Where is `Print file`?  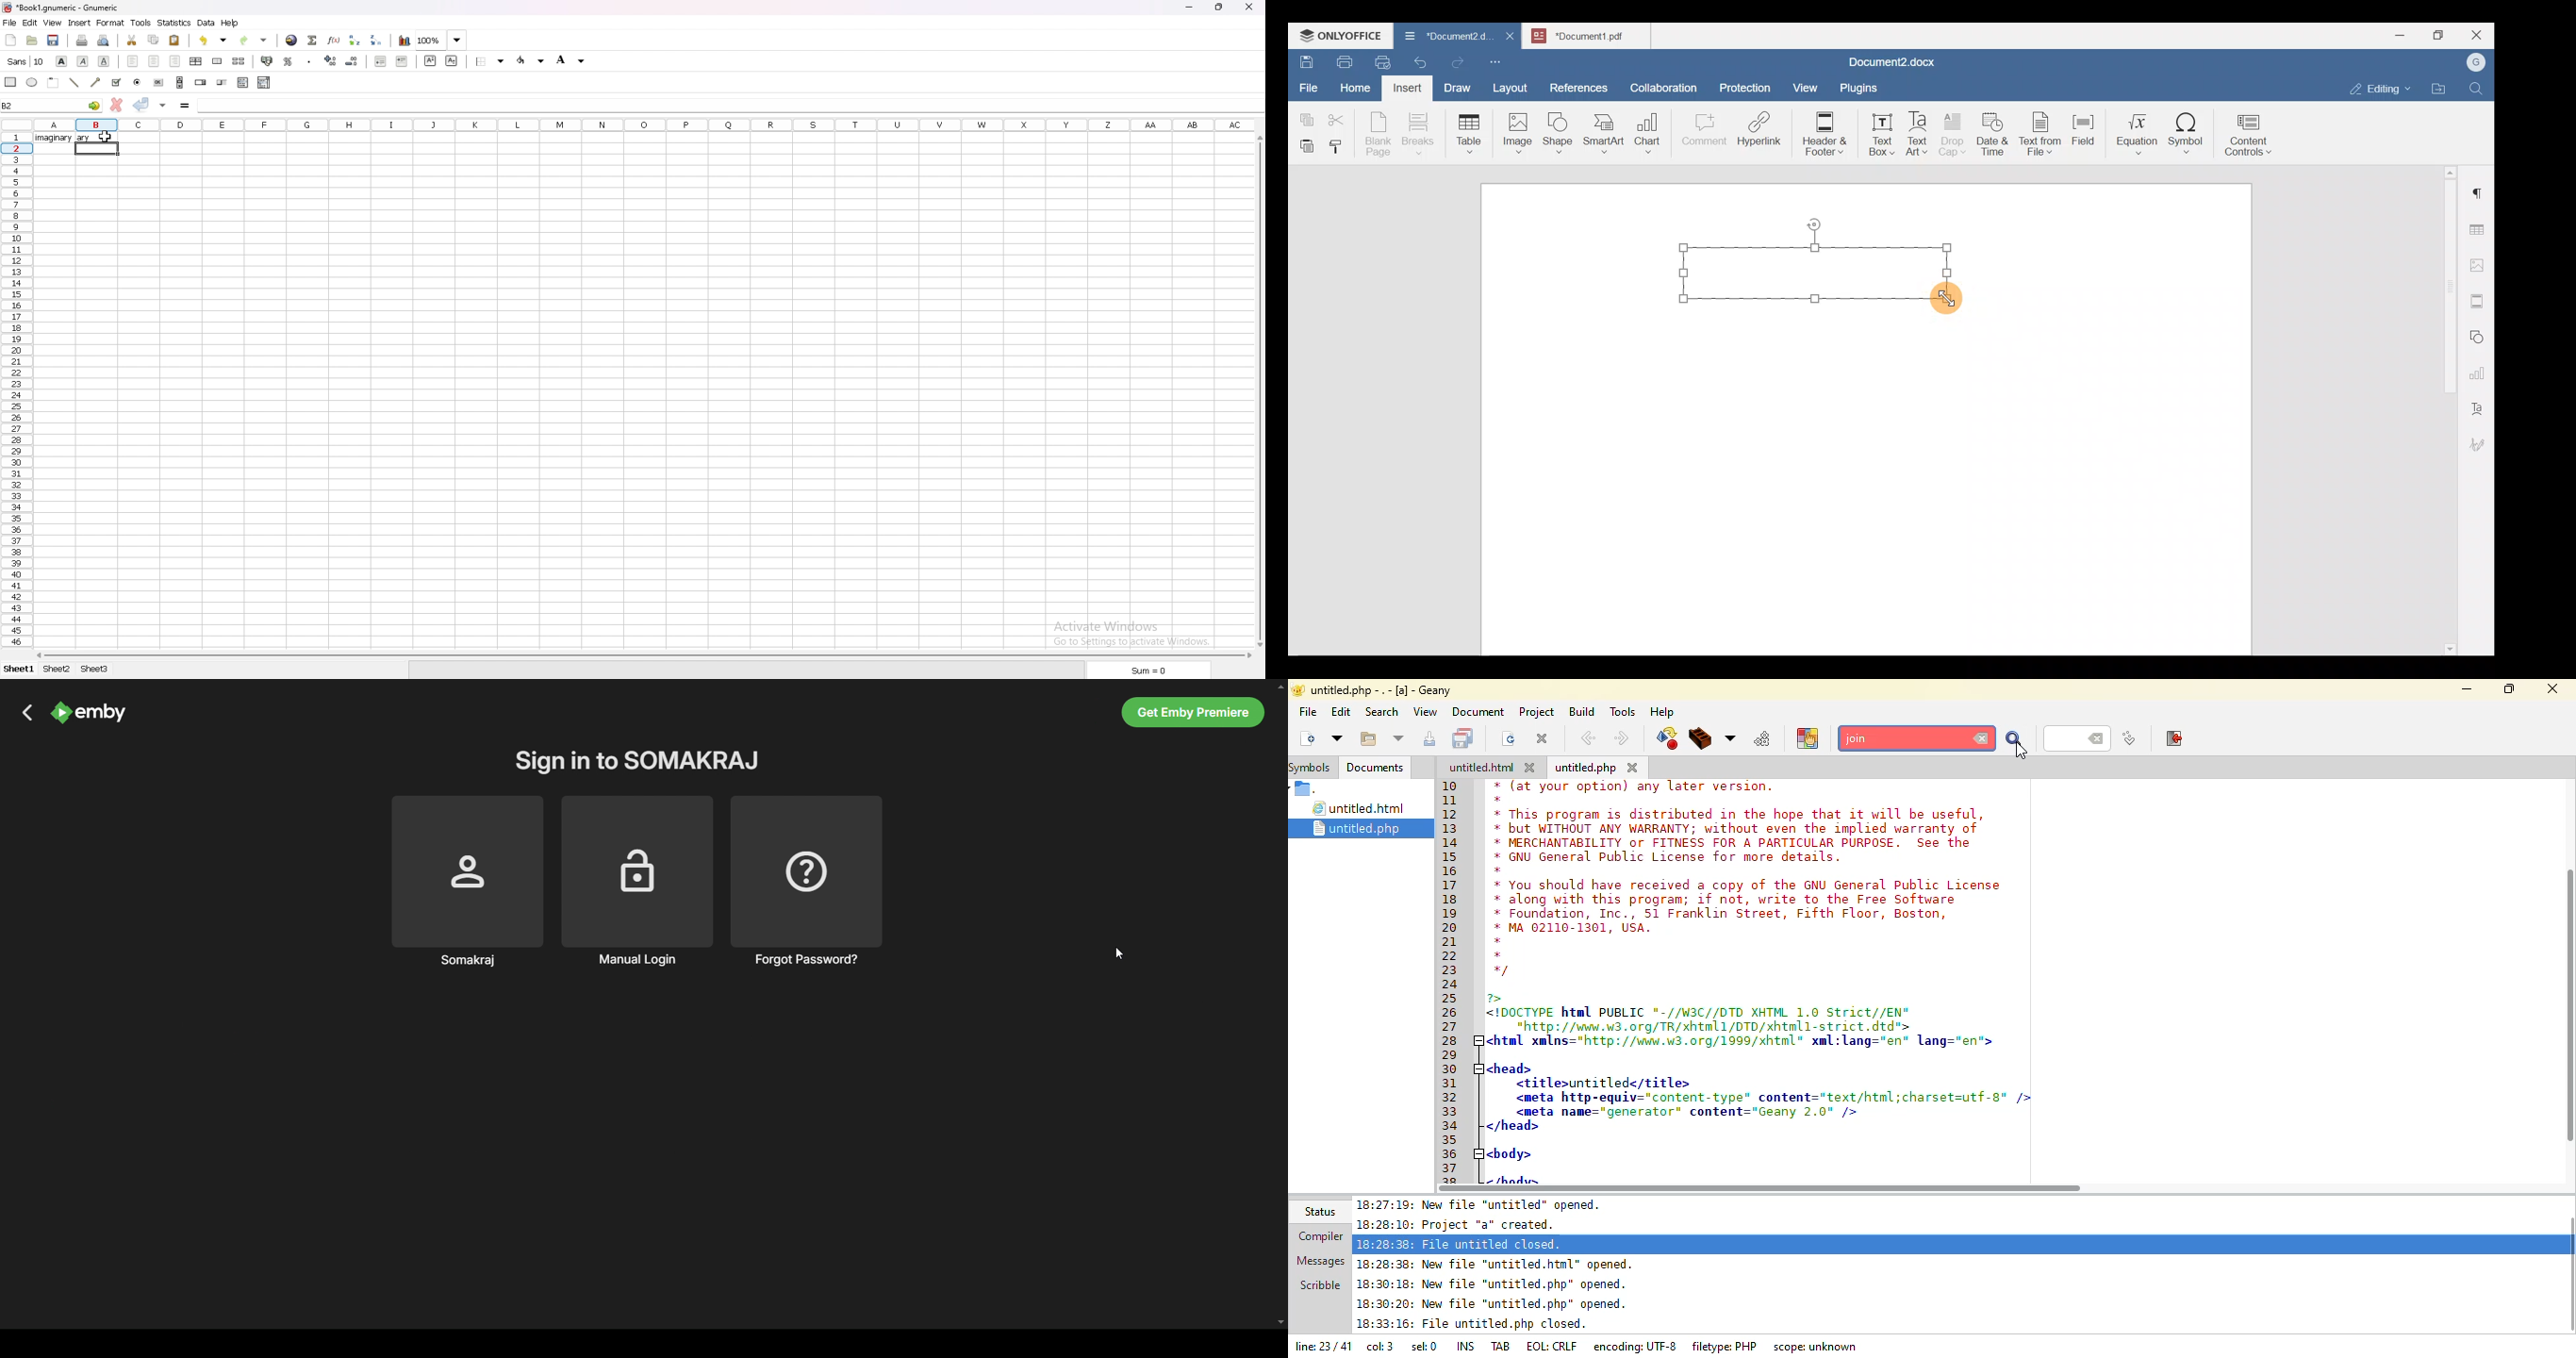
Print file is located at coordinates (1342, 60).